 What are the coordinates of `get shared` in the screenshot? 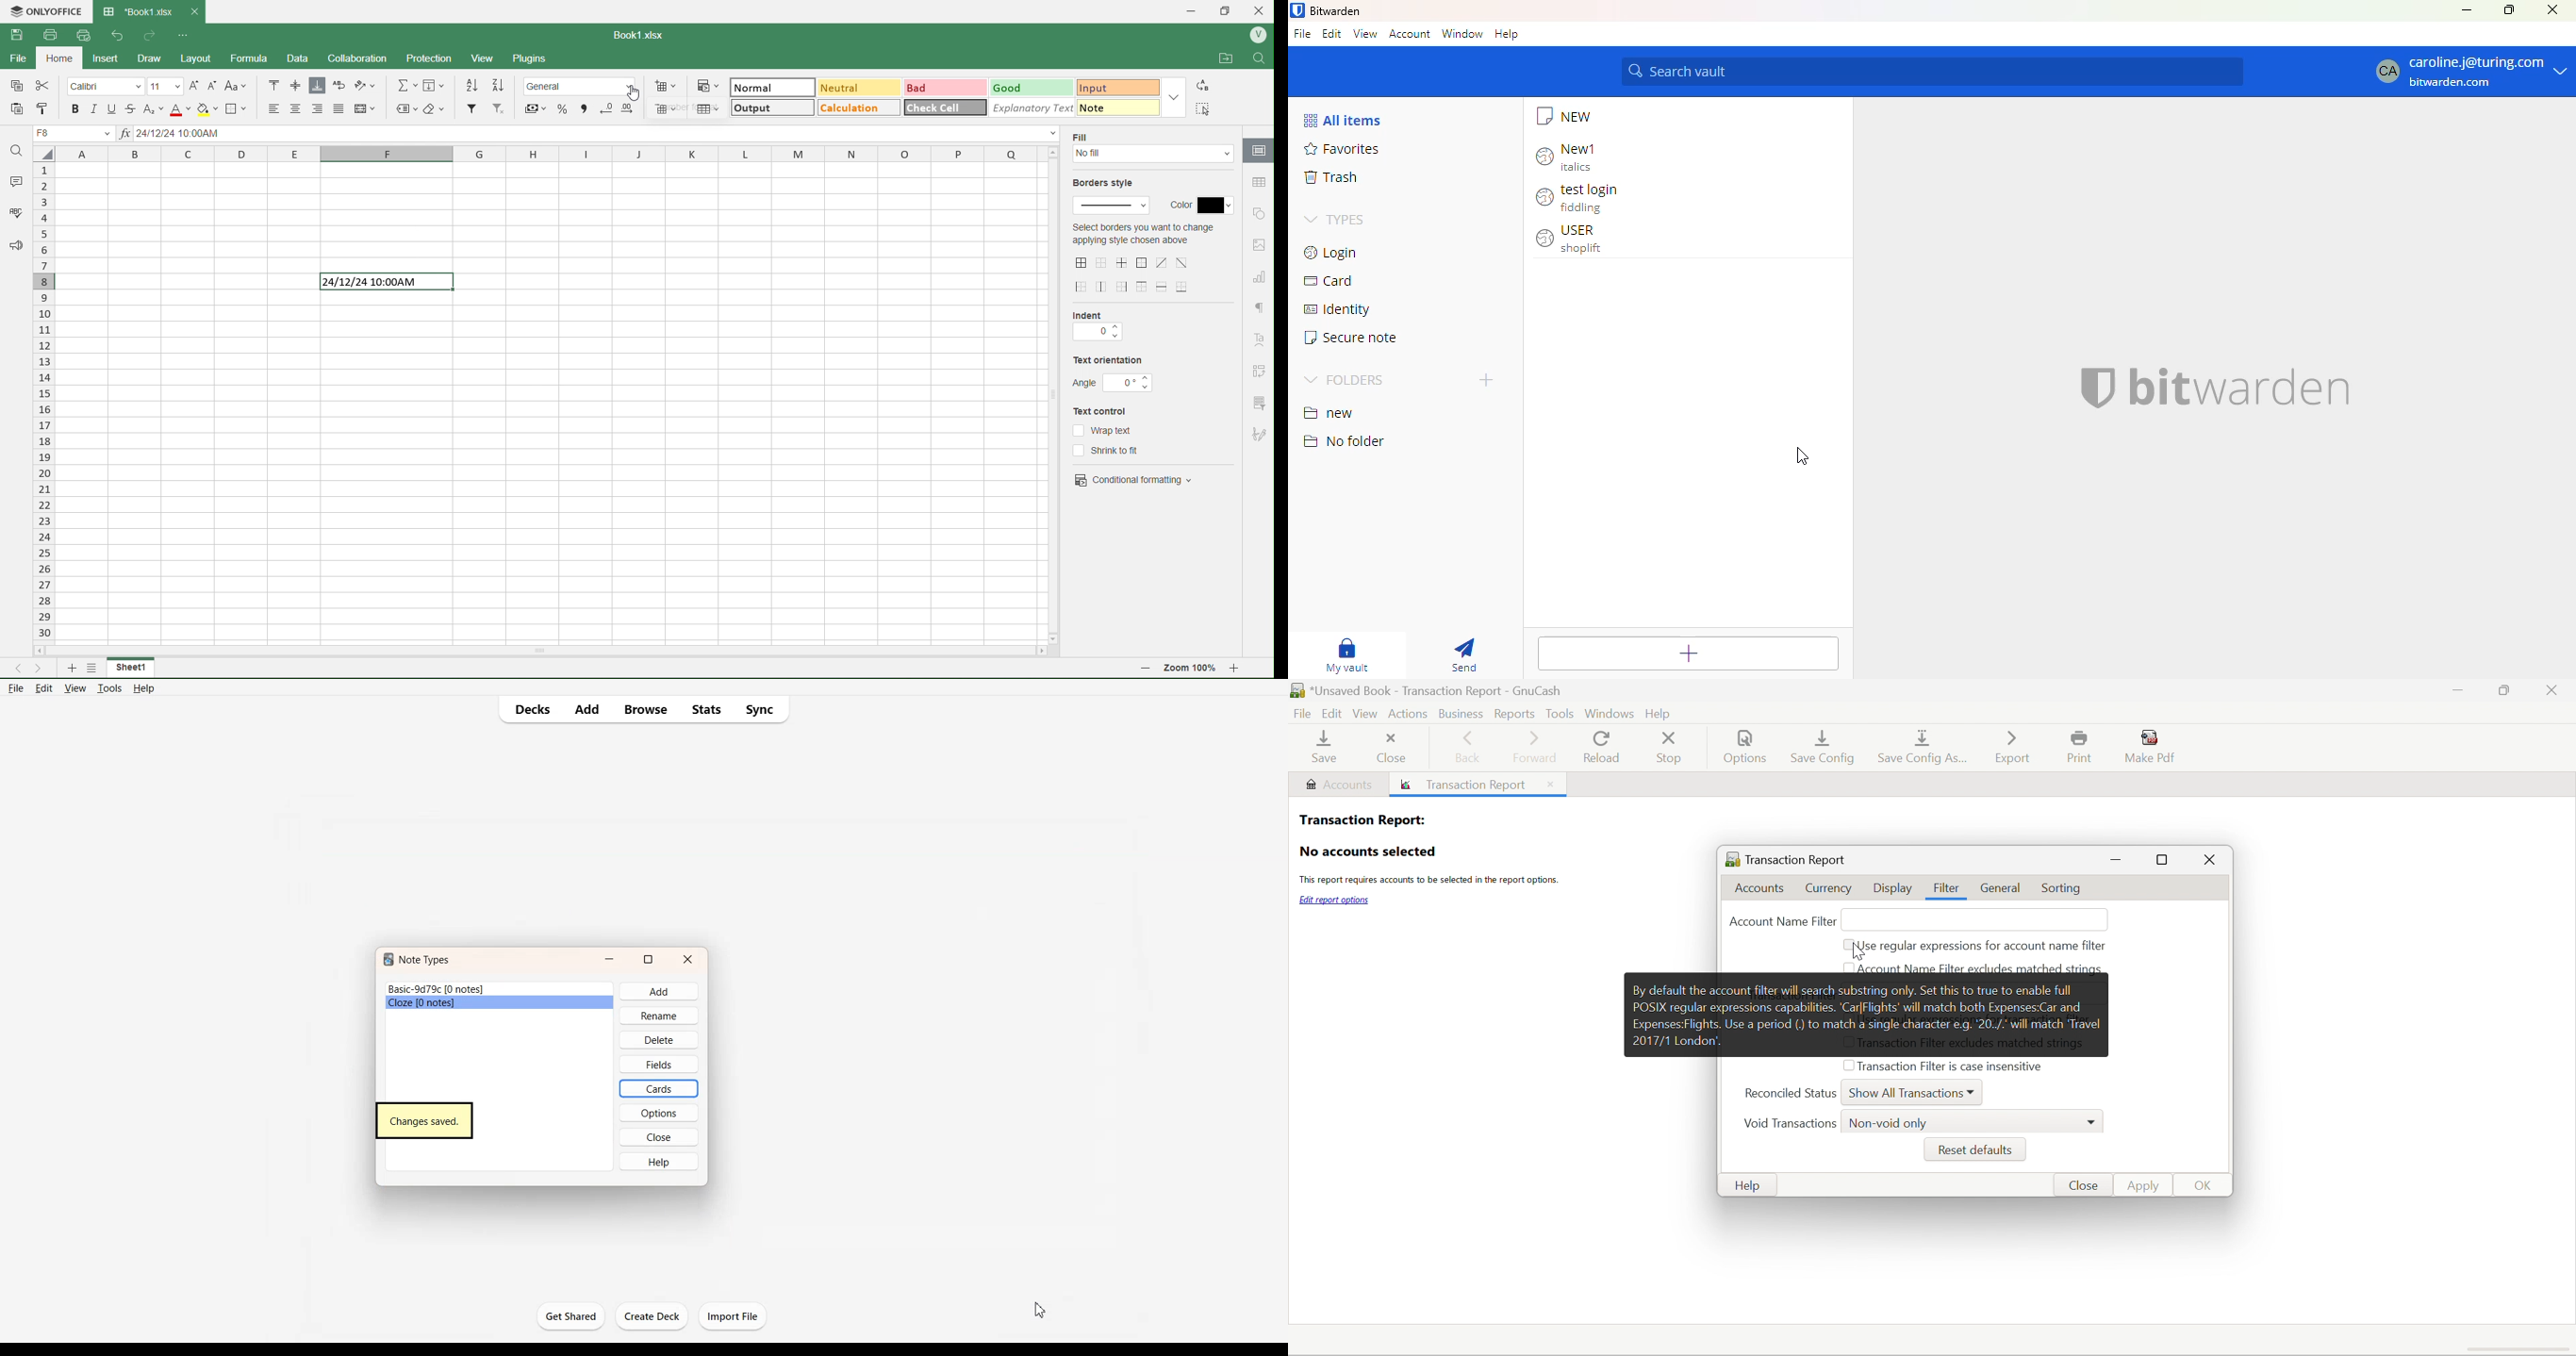 It's located at (572, 1318).